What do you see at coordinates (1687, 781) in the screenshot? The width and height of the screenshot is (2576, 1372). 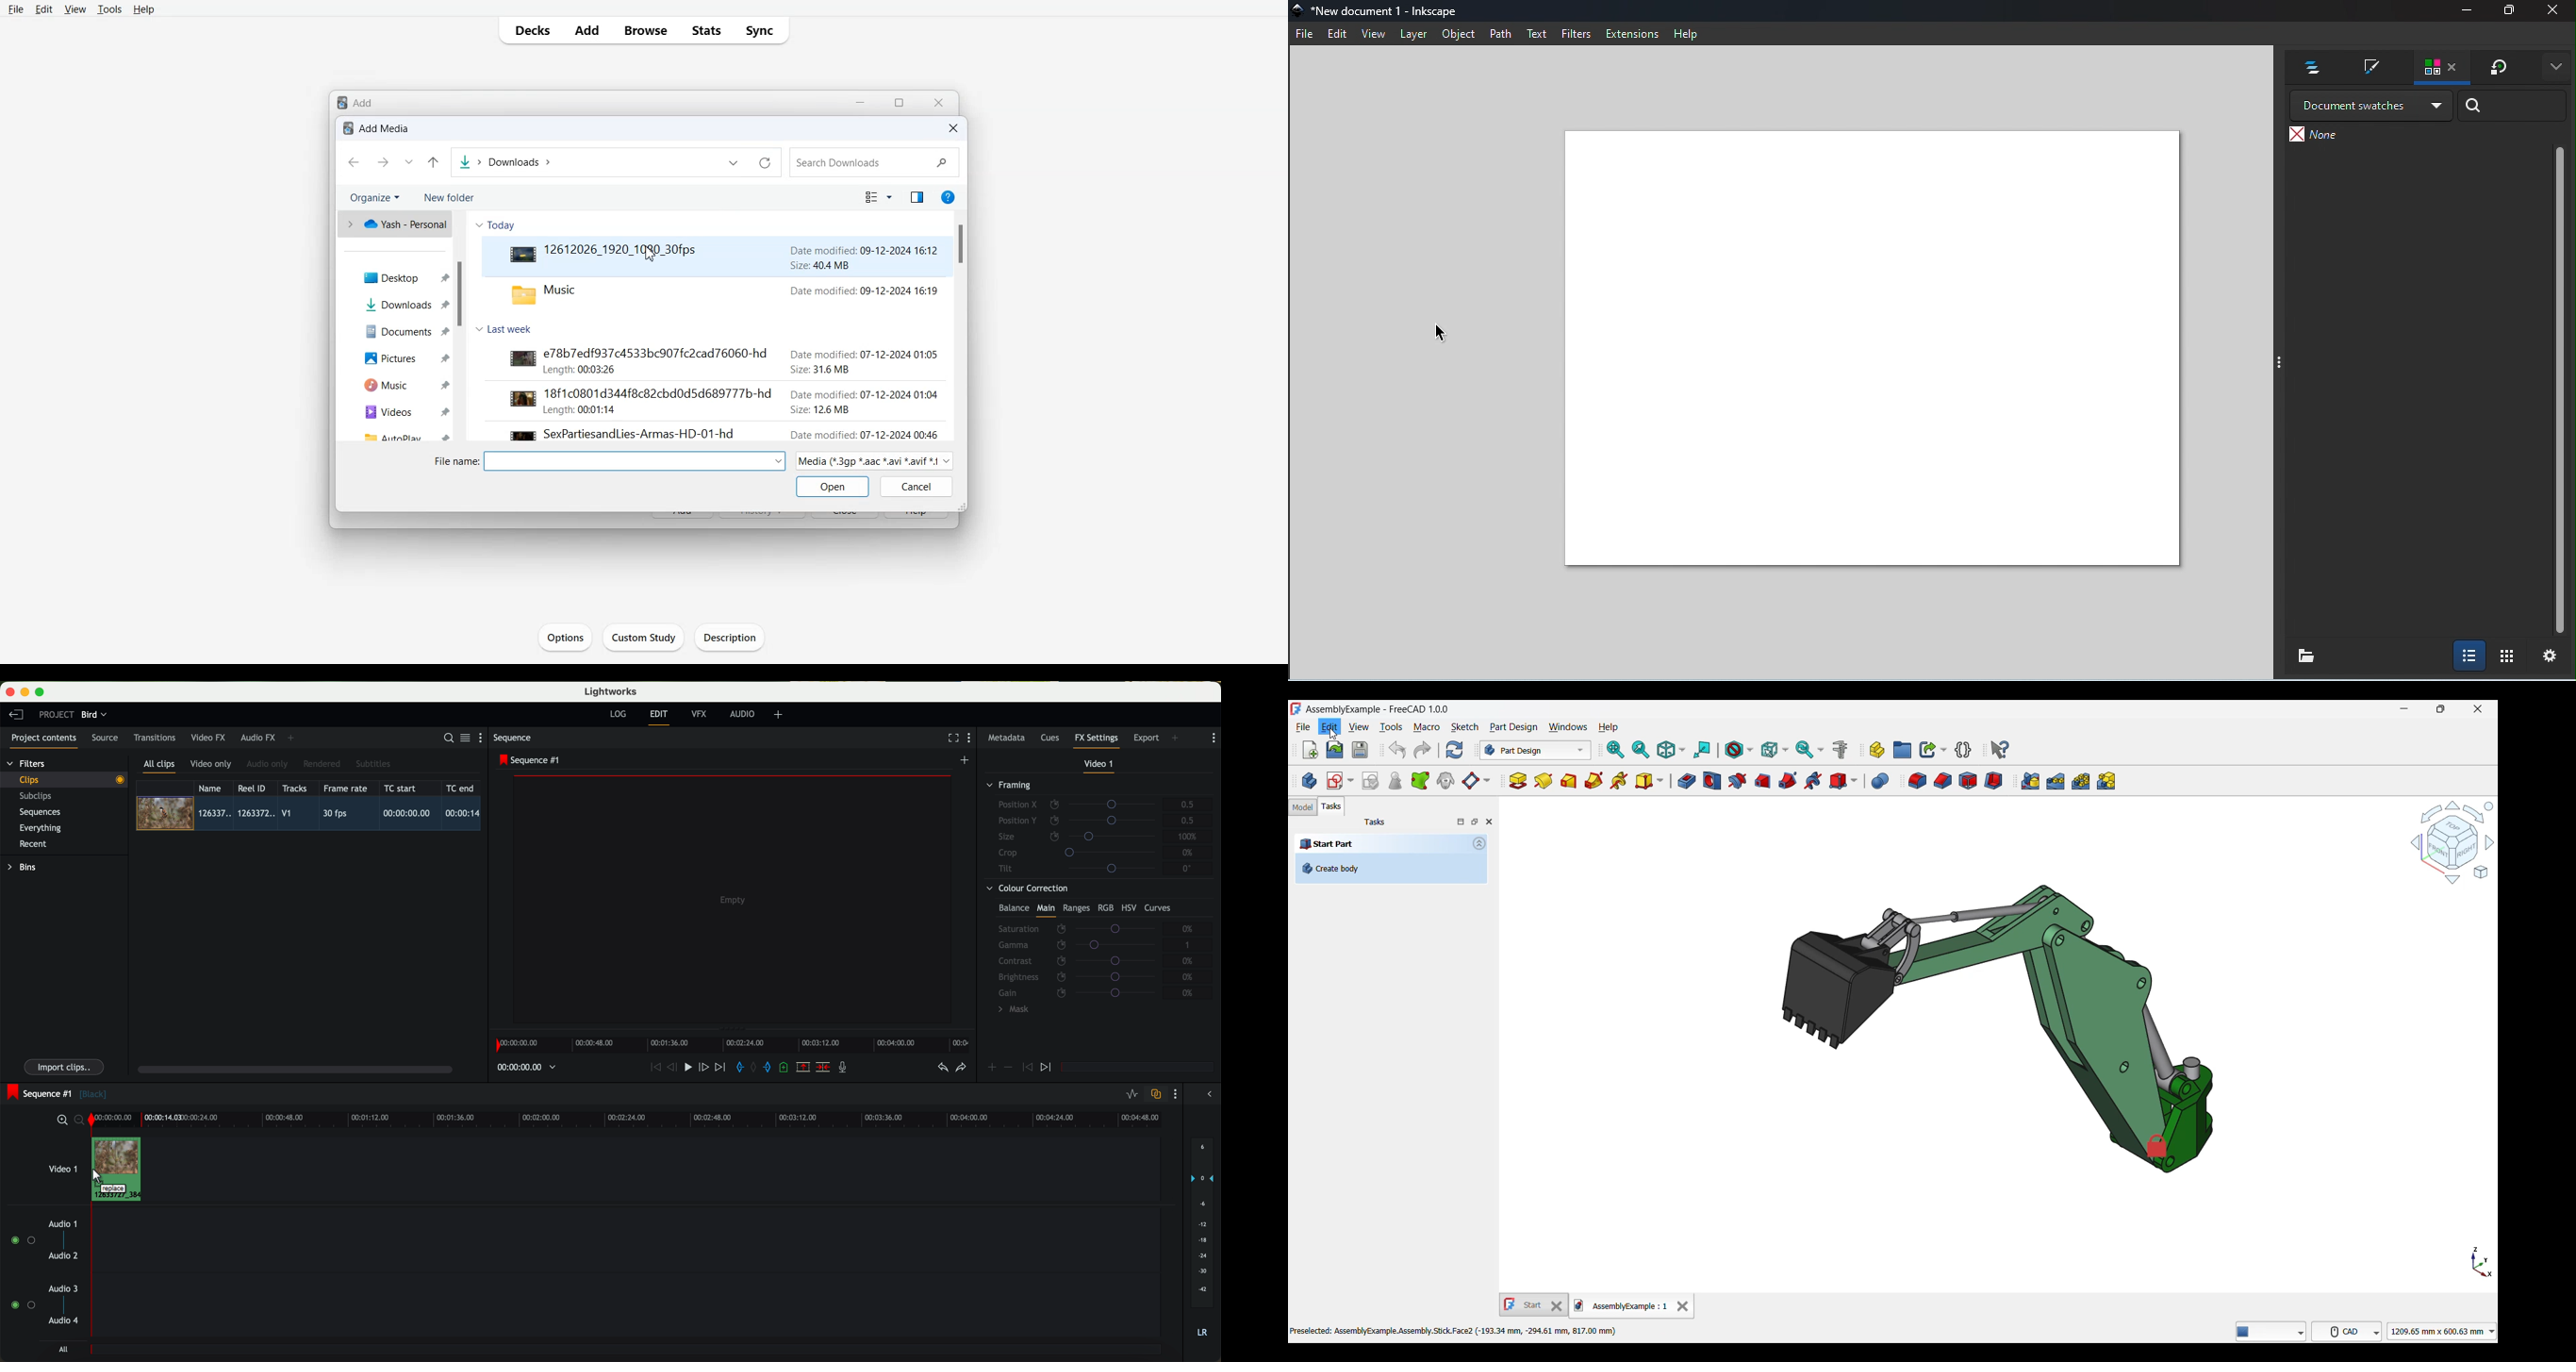 I see `Pocket` at bounding box center [1687, 781].